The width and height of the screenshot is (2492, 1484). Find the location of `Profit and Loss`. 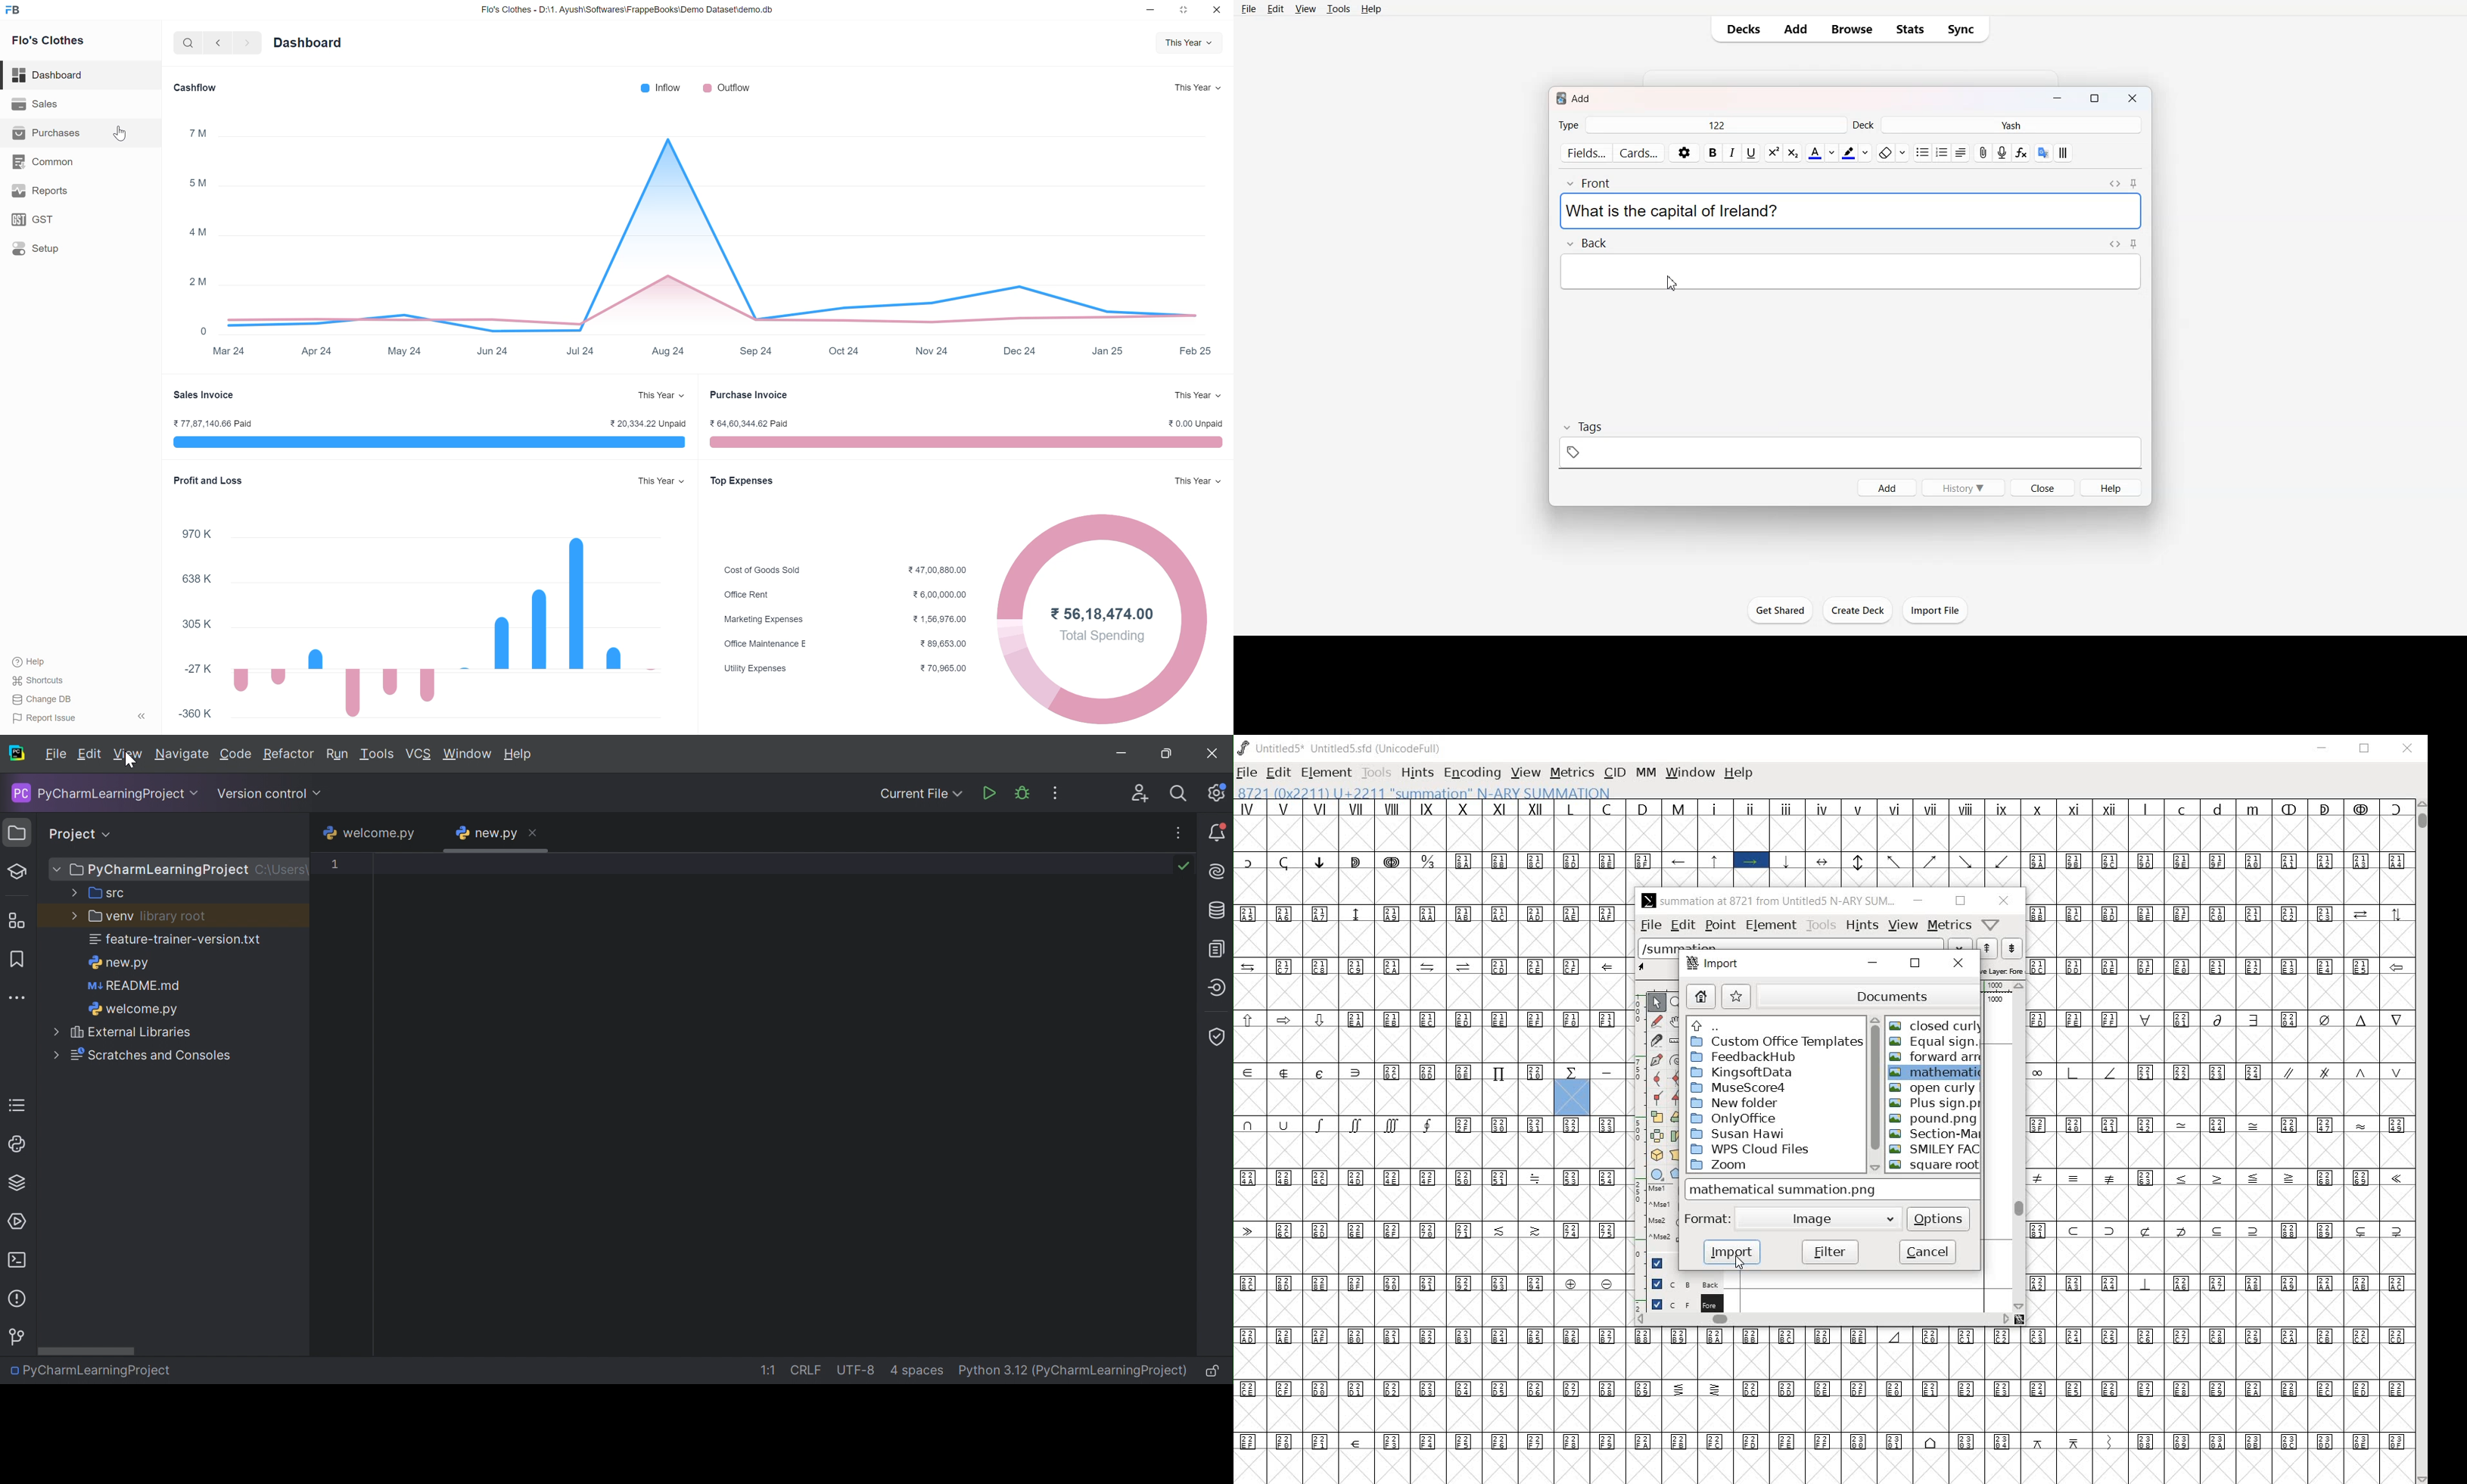

Profit and Loss is located at coordinates (208, 480).